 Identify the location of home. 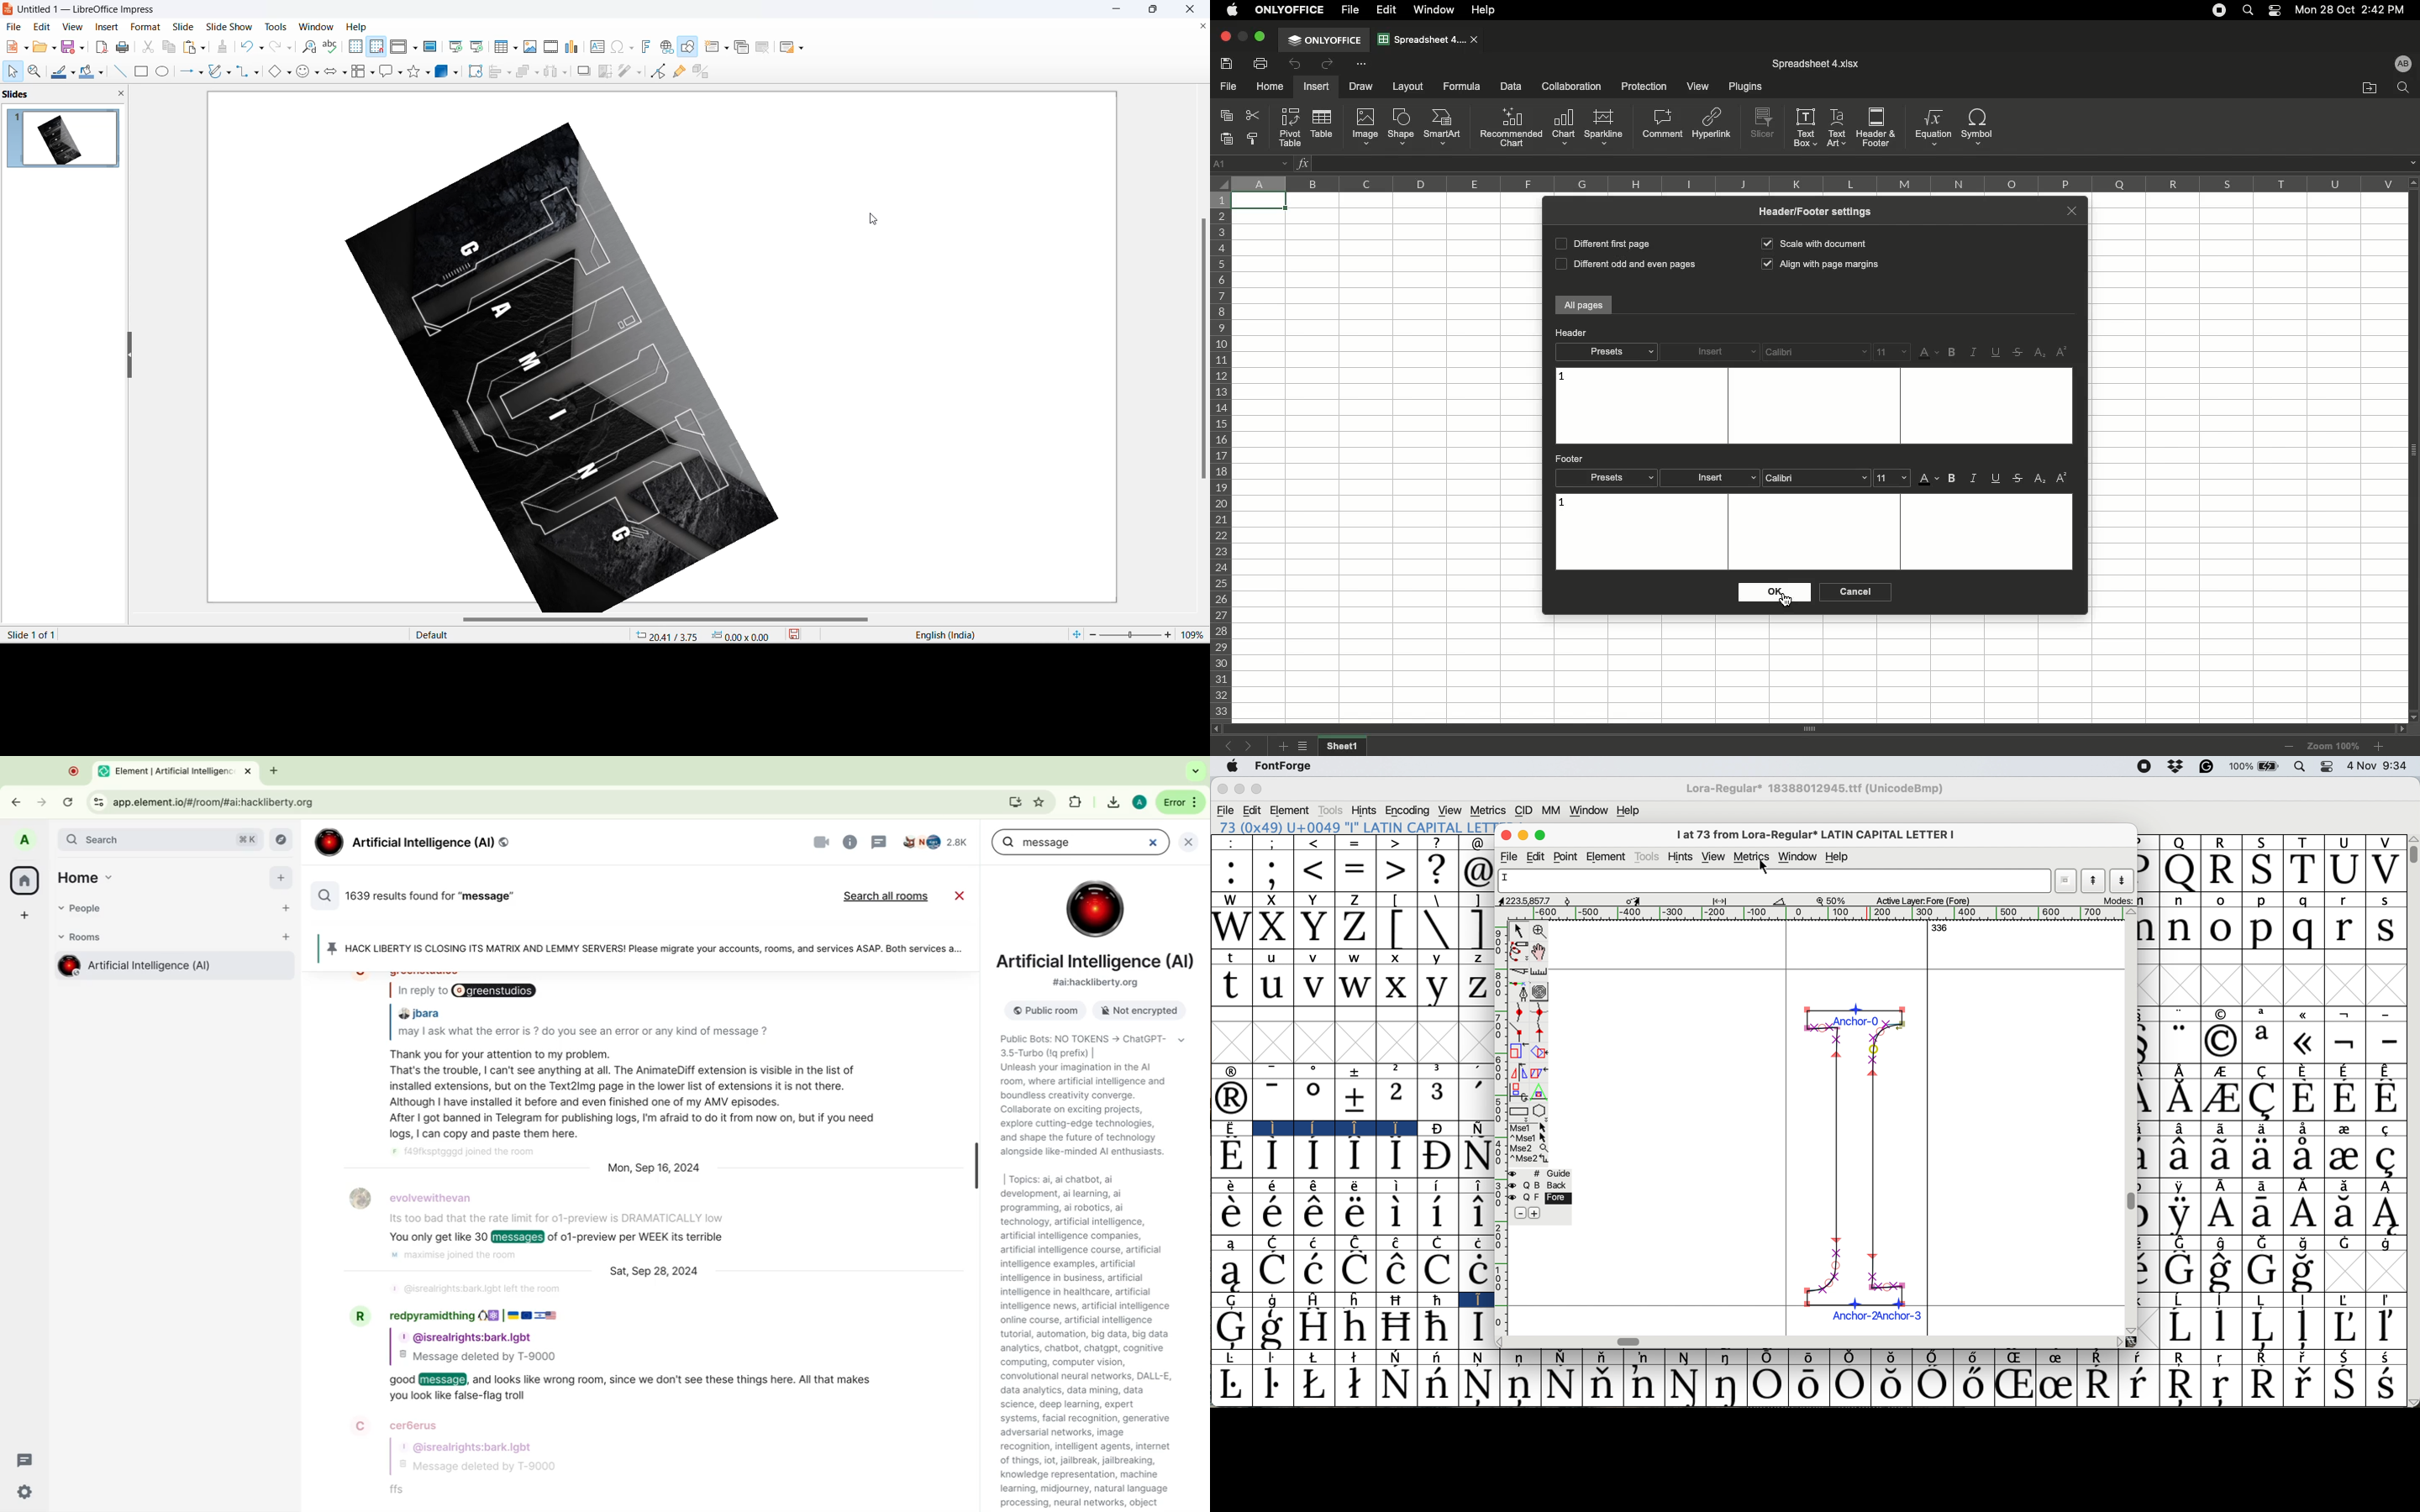
(90, 876).